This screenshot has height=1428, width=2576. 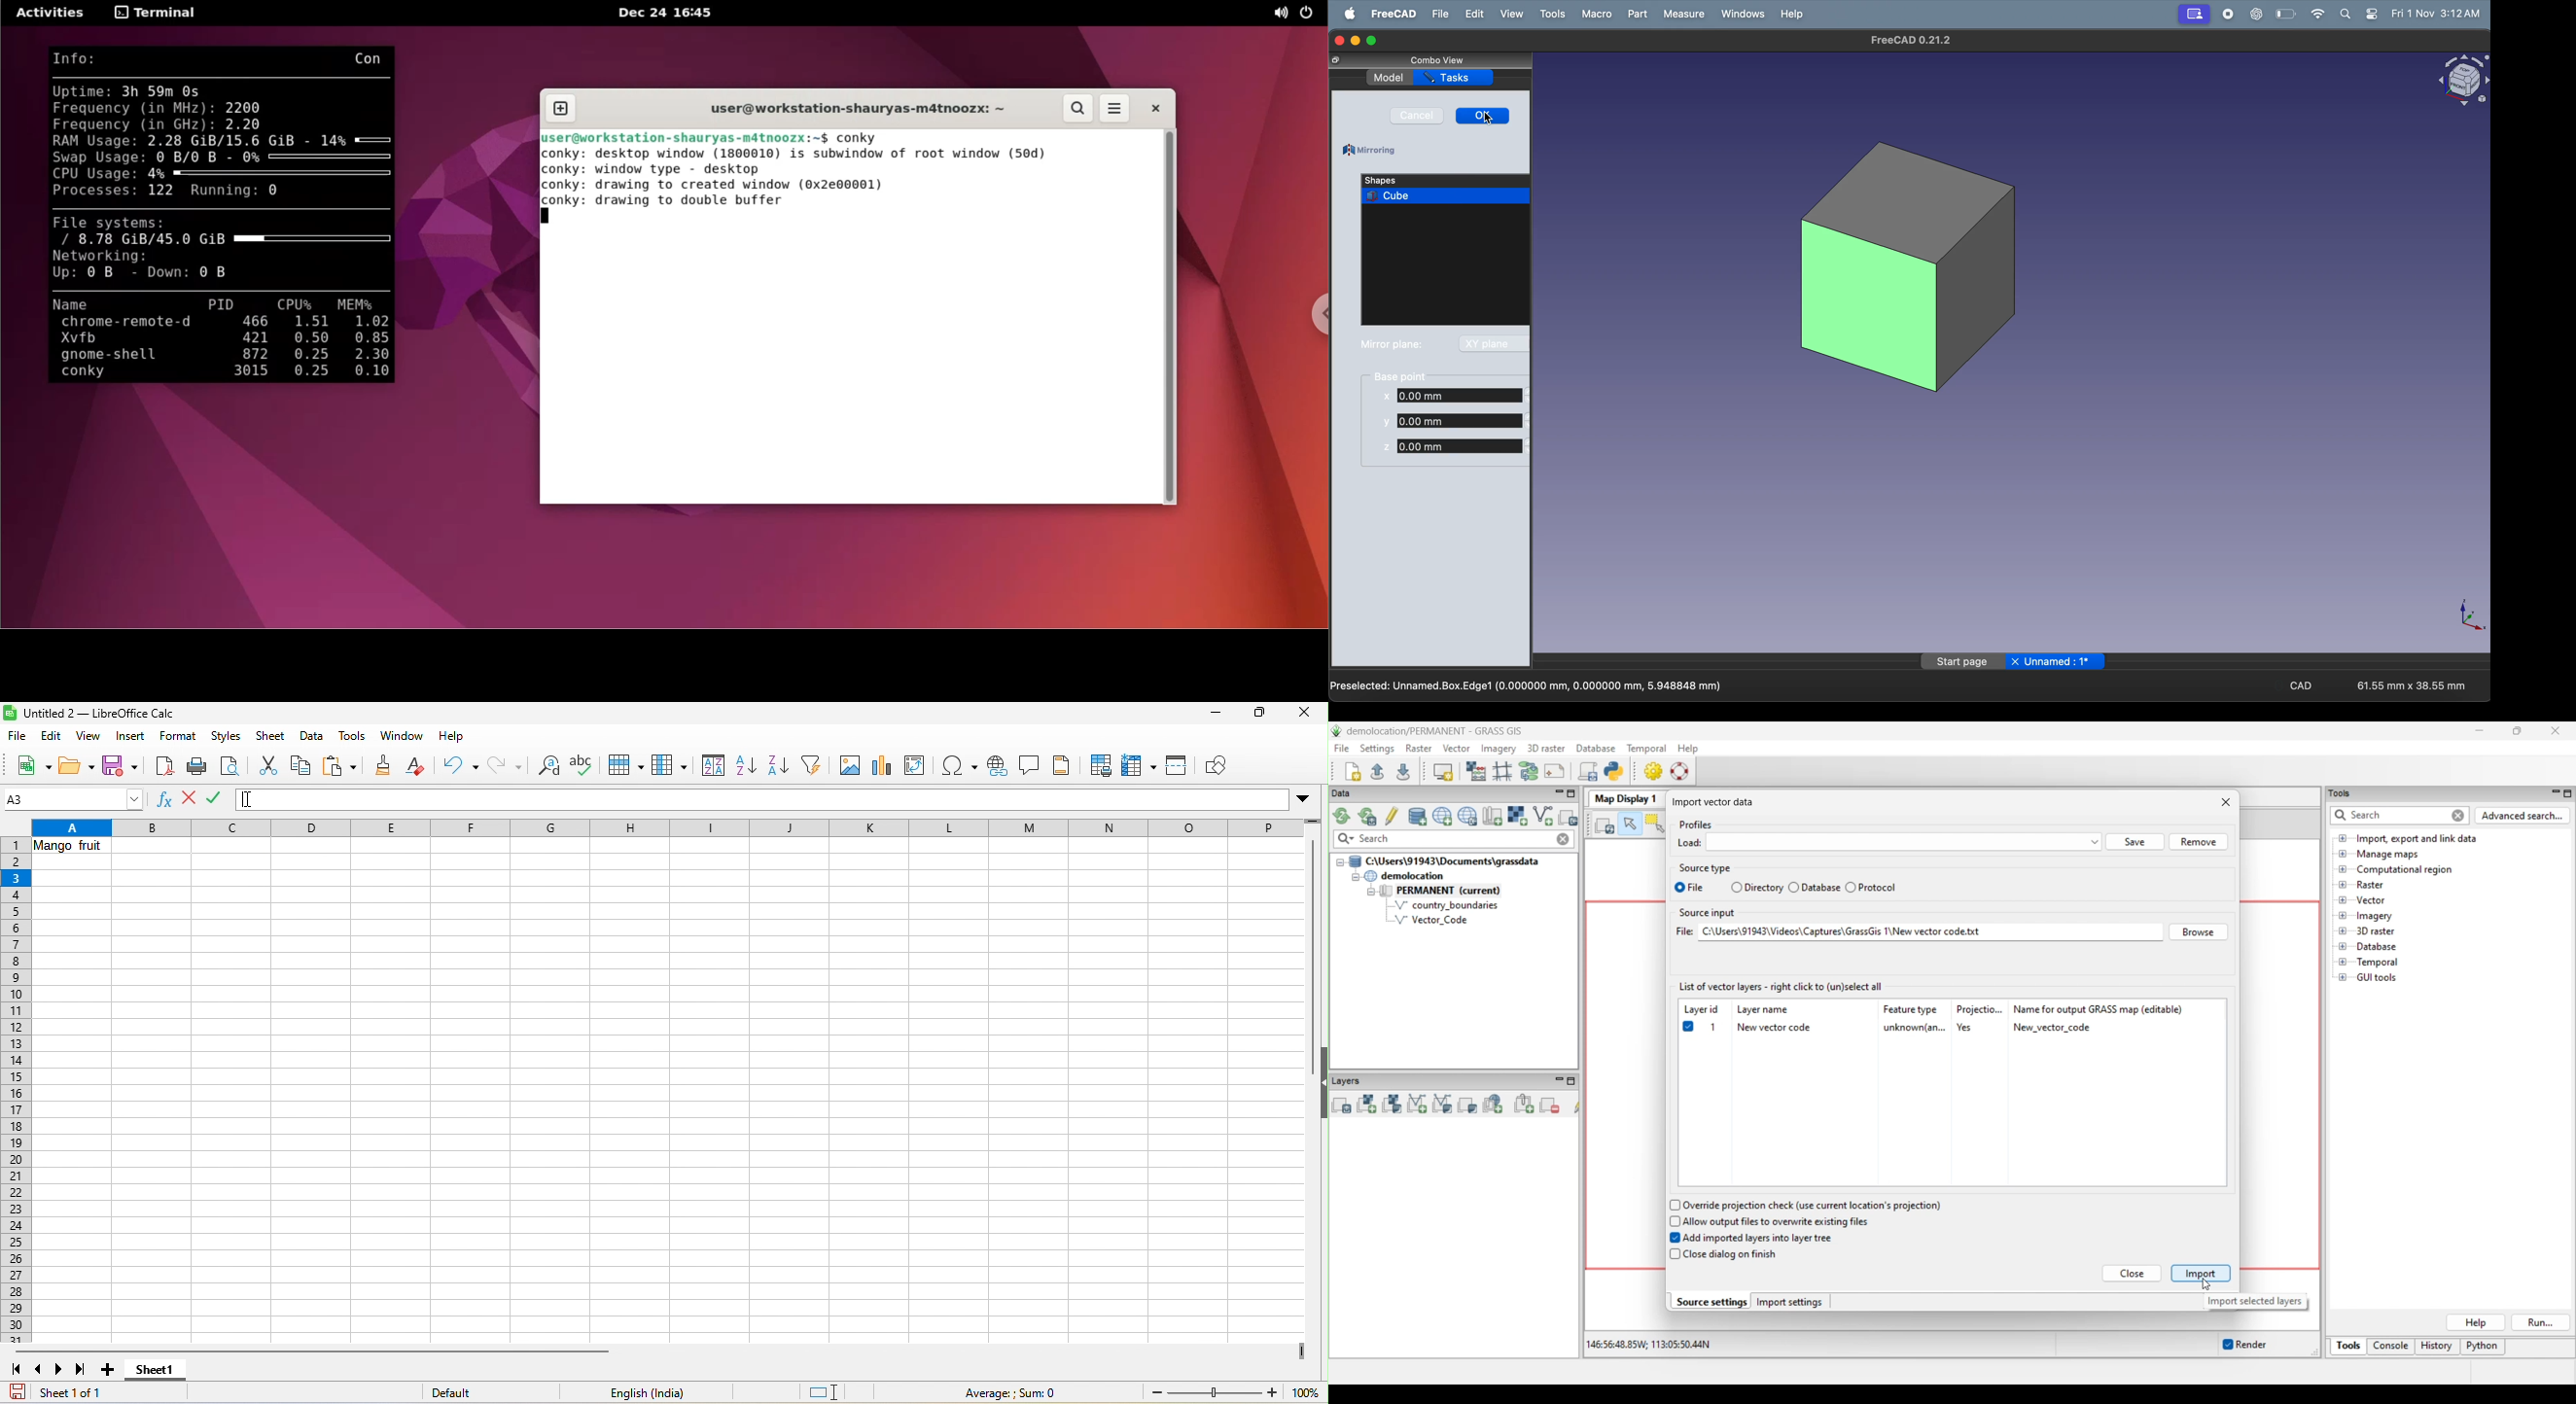 What do you see at coordinates (163, 764) in the screenshot?
I see `export directly as pdf` at bounding box center [163, 764].